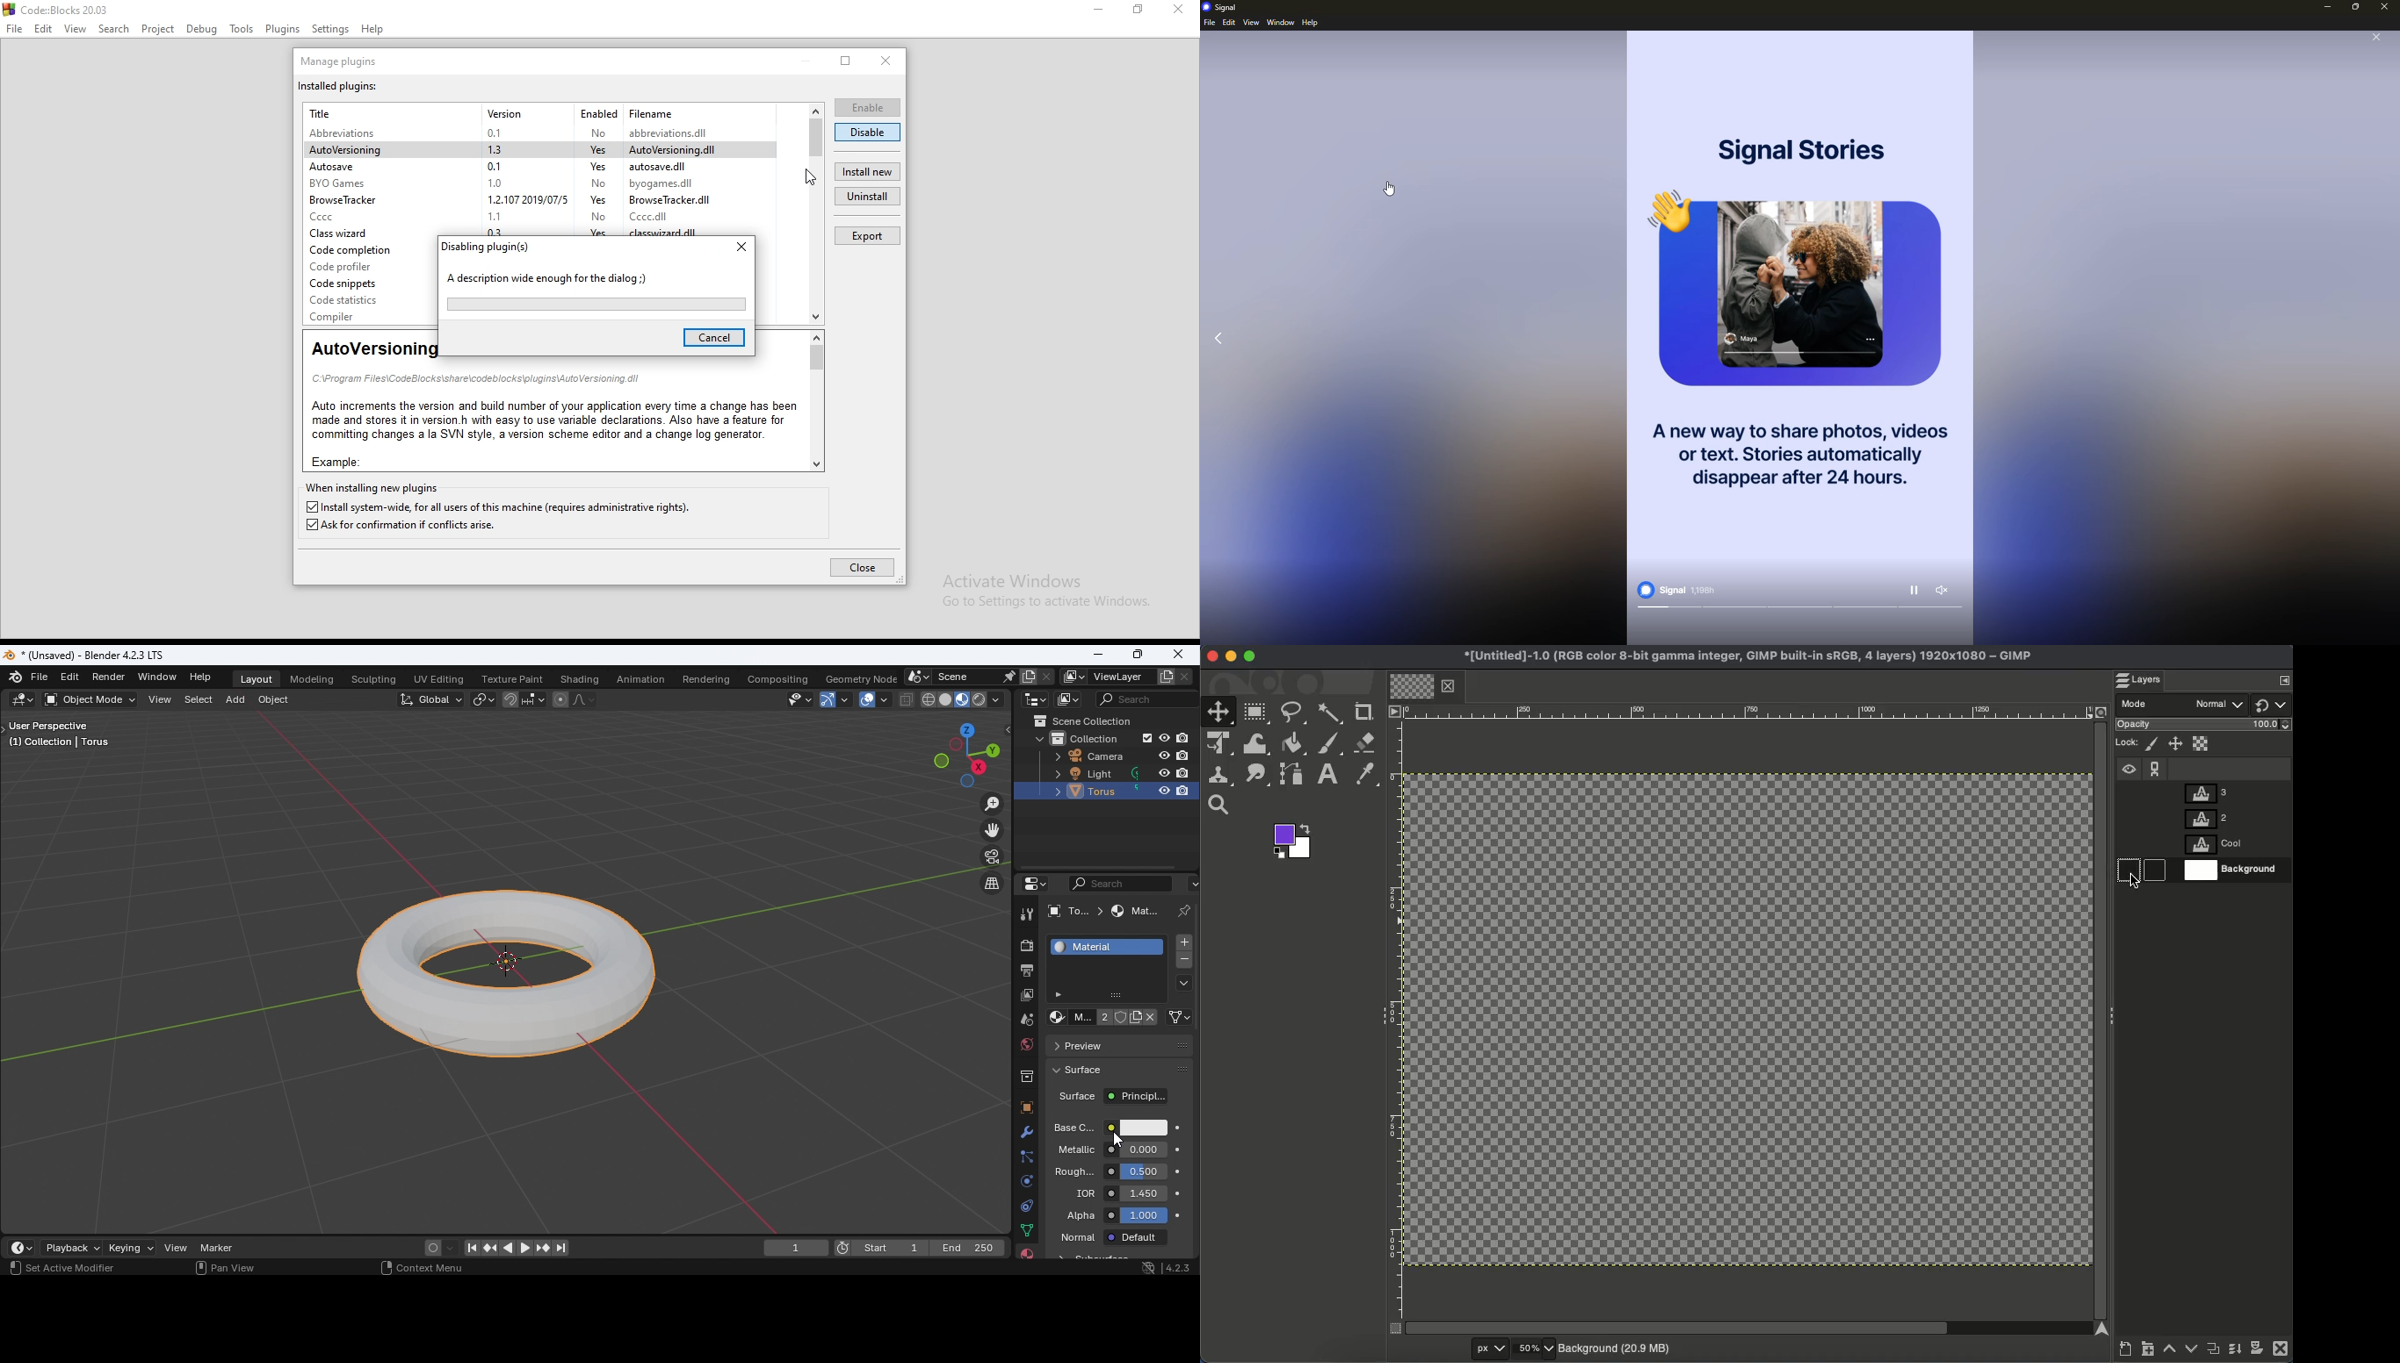  What do you see at coordinates (596, 133) in the screenshot?
I see `No` at bounding box center [596, 133].